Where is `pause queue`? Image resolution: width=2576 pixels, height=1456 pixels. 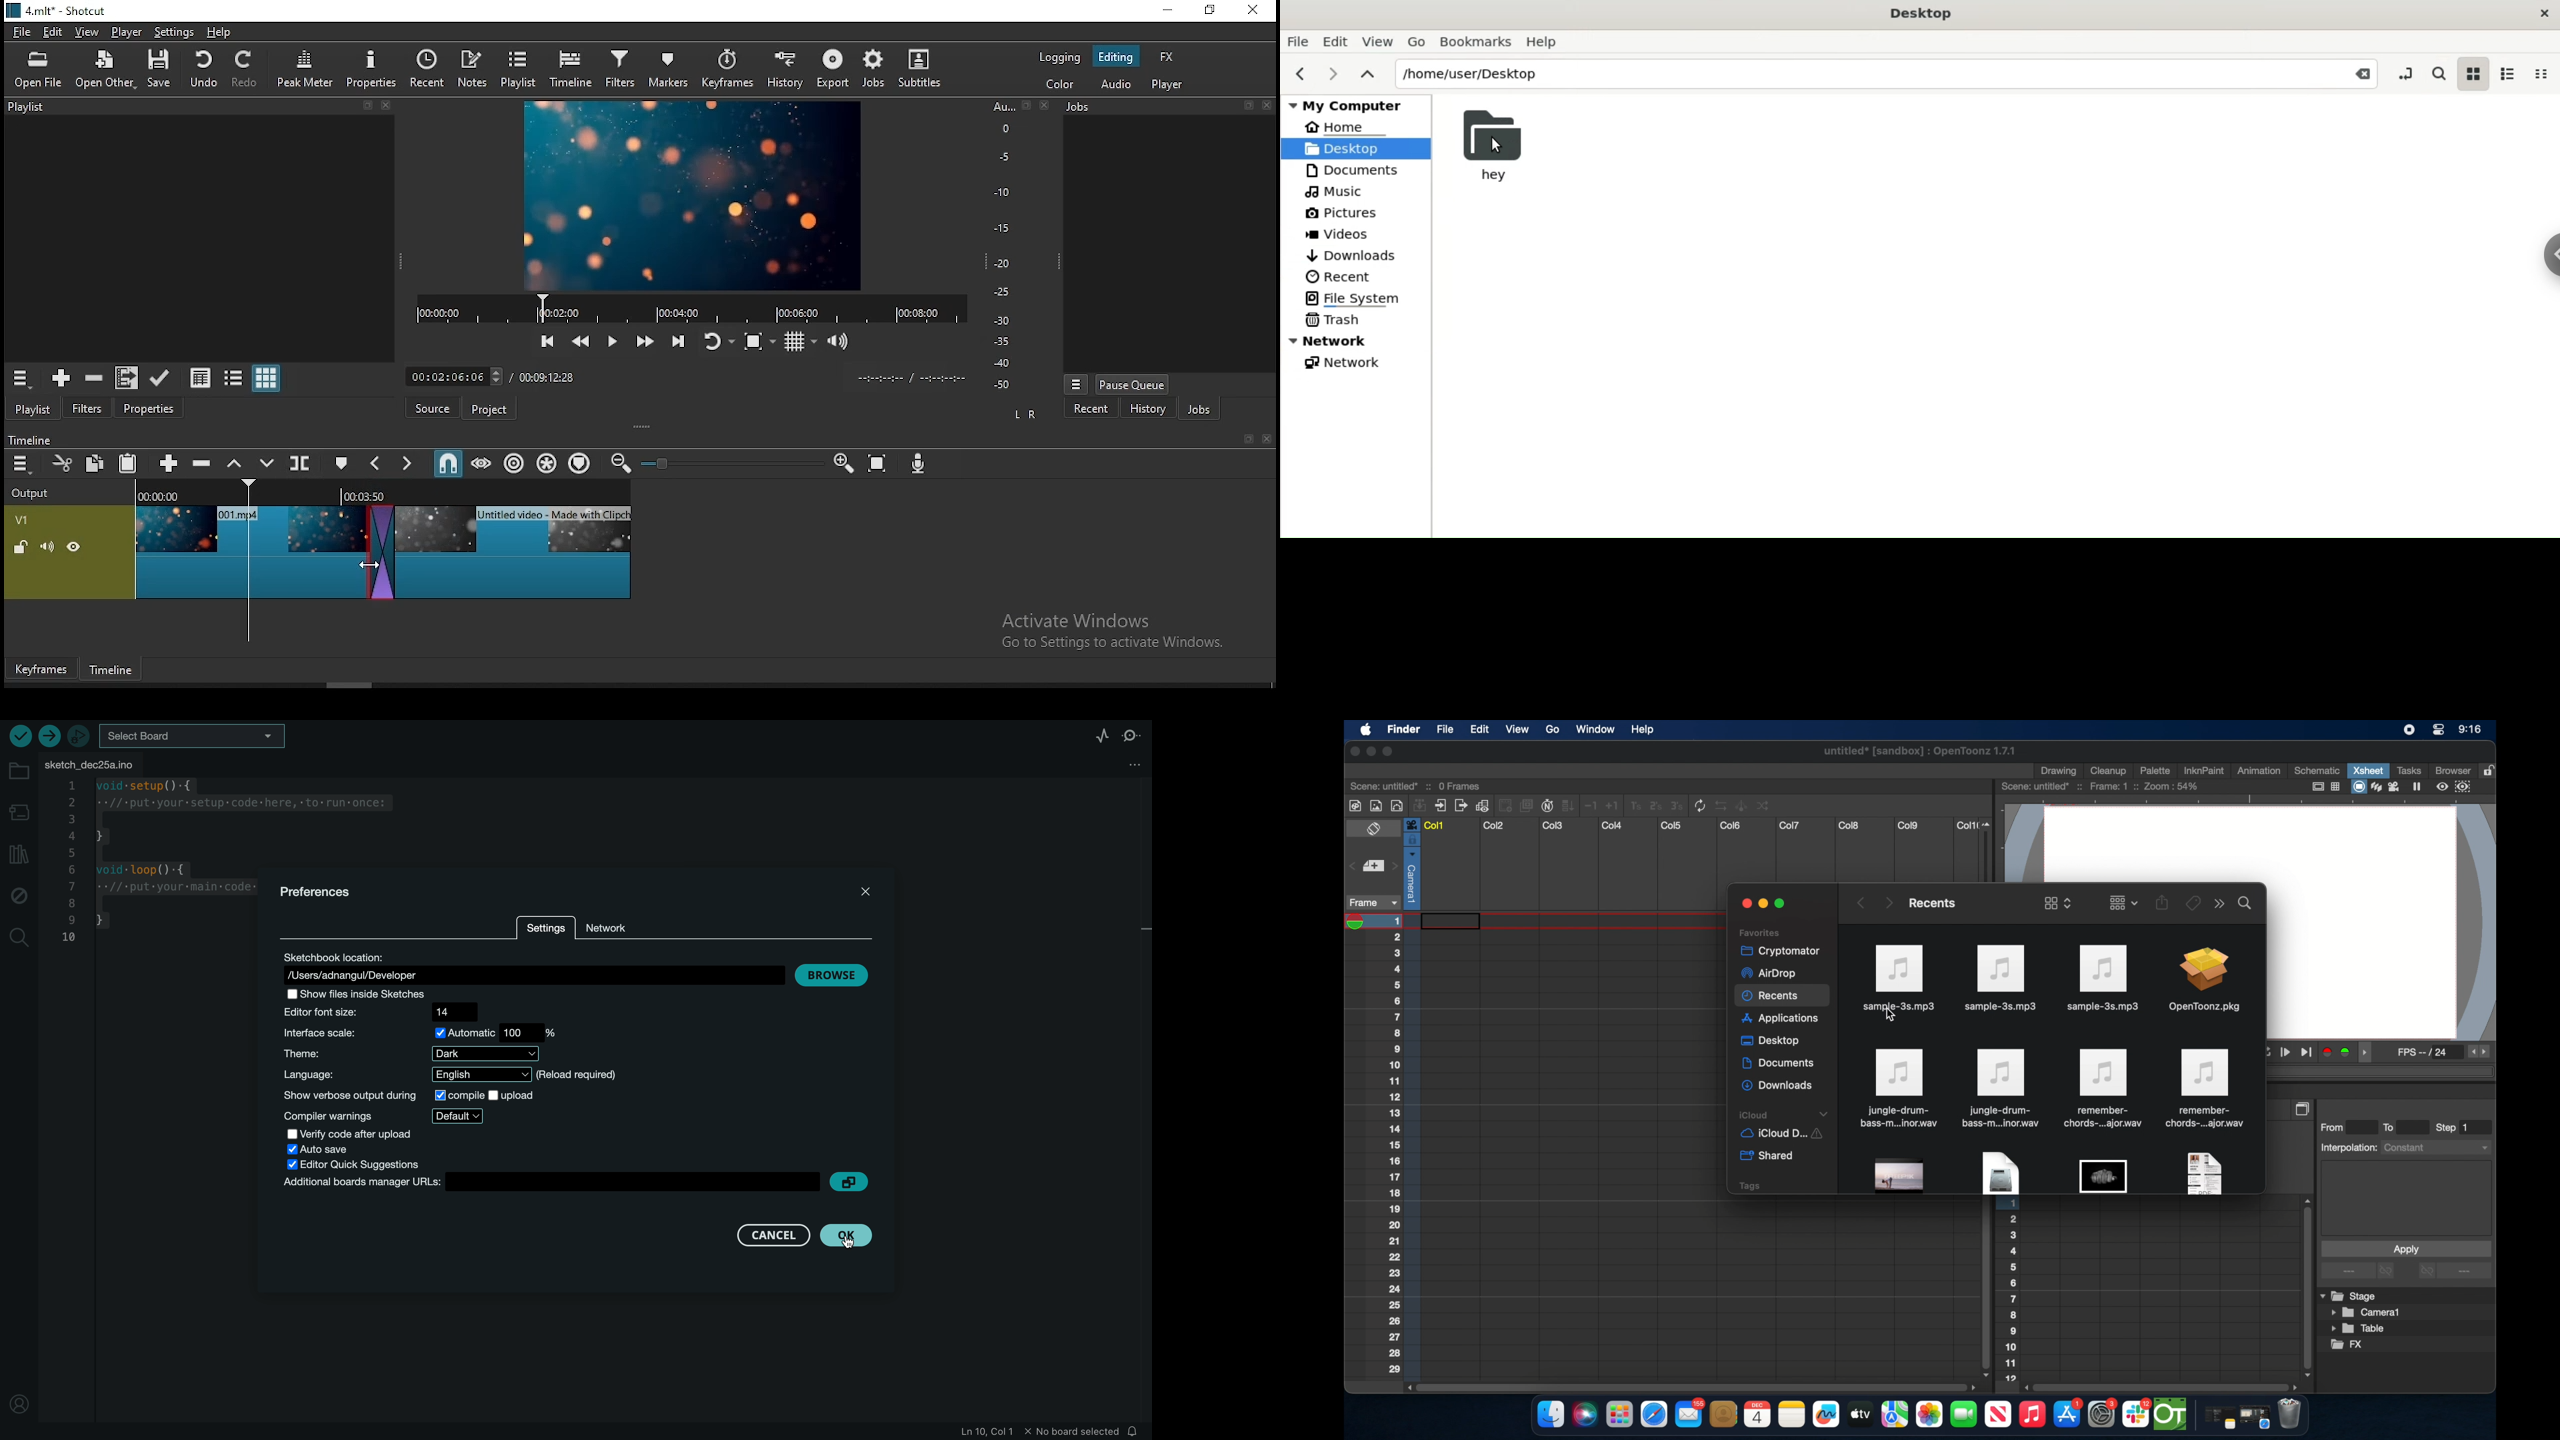
pause queue is located at coordinates (1132, 385).